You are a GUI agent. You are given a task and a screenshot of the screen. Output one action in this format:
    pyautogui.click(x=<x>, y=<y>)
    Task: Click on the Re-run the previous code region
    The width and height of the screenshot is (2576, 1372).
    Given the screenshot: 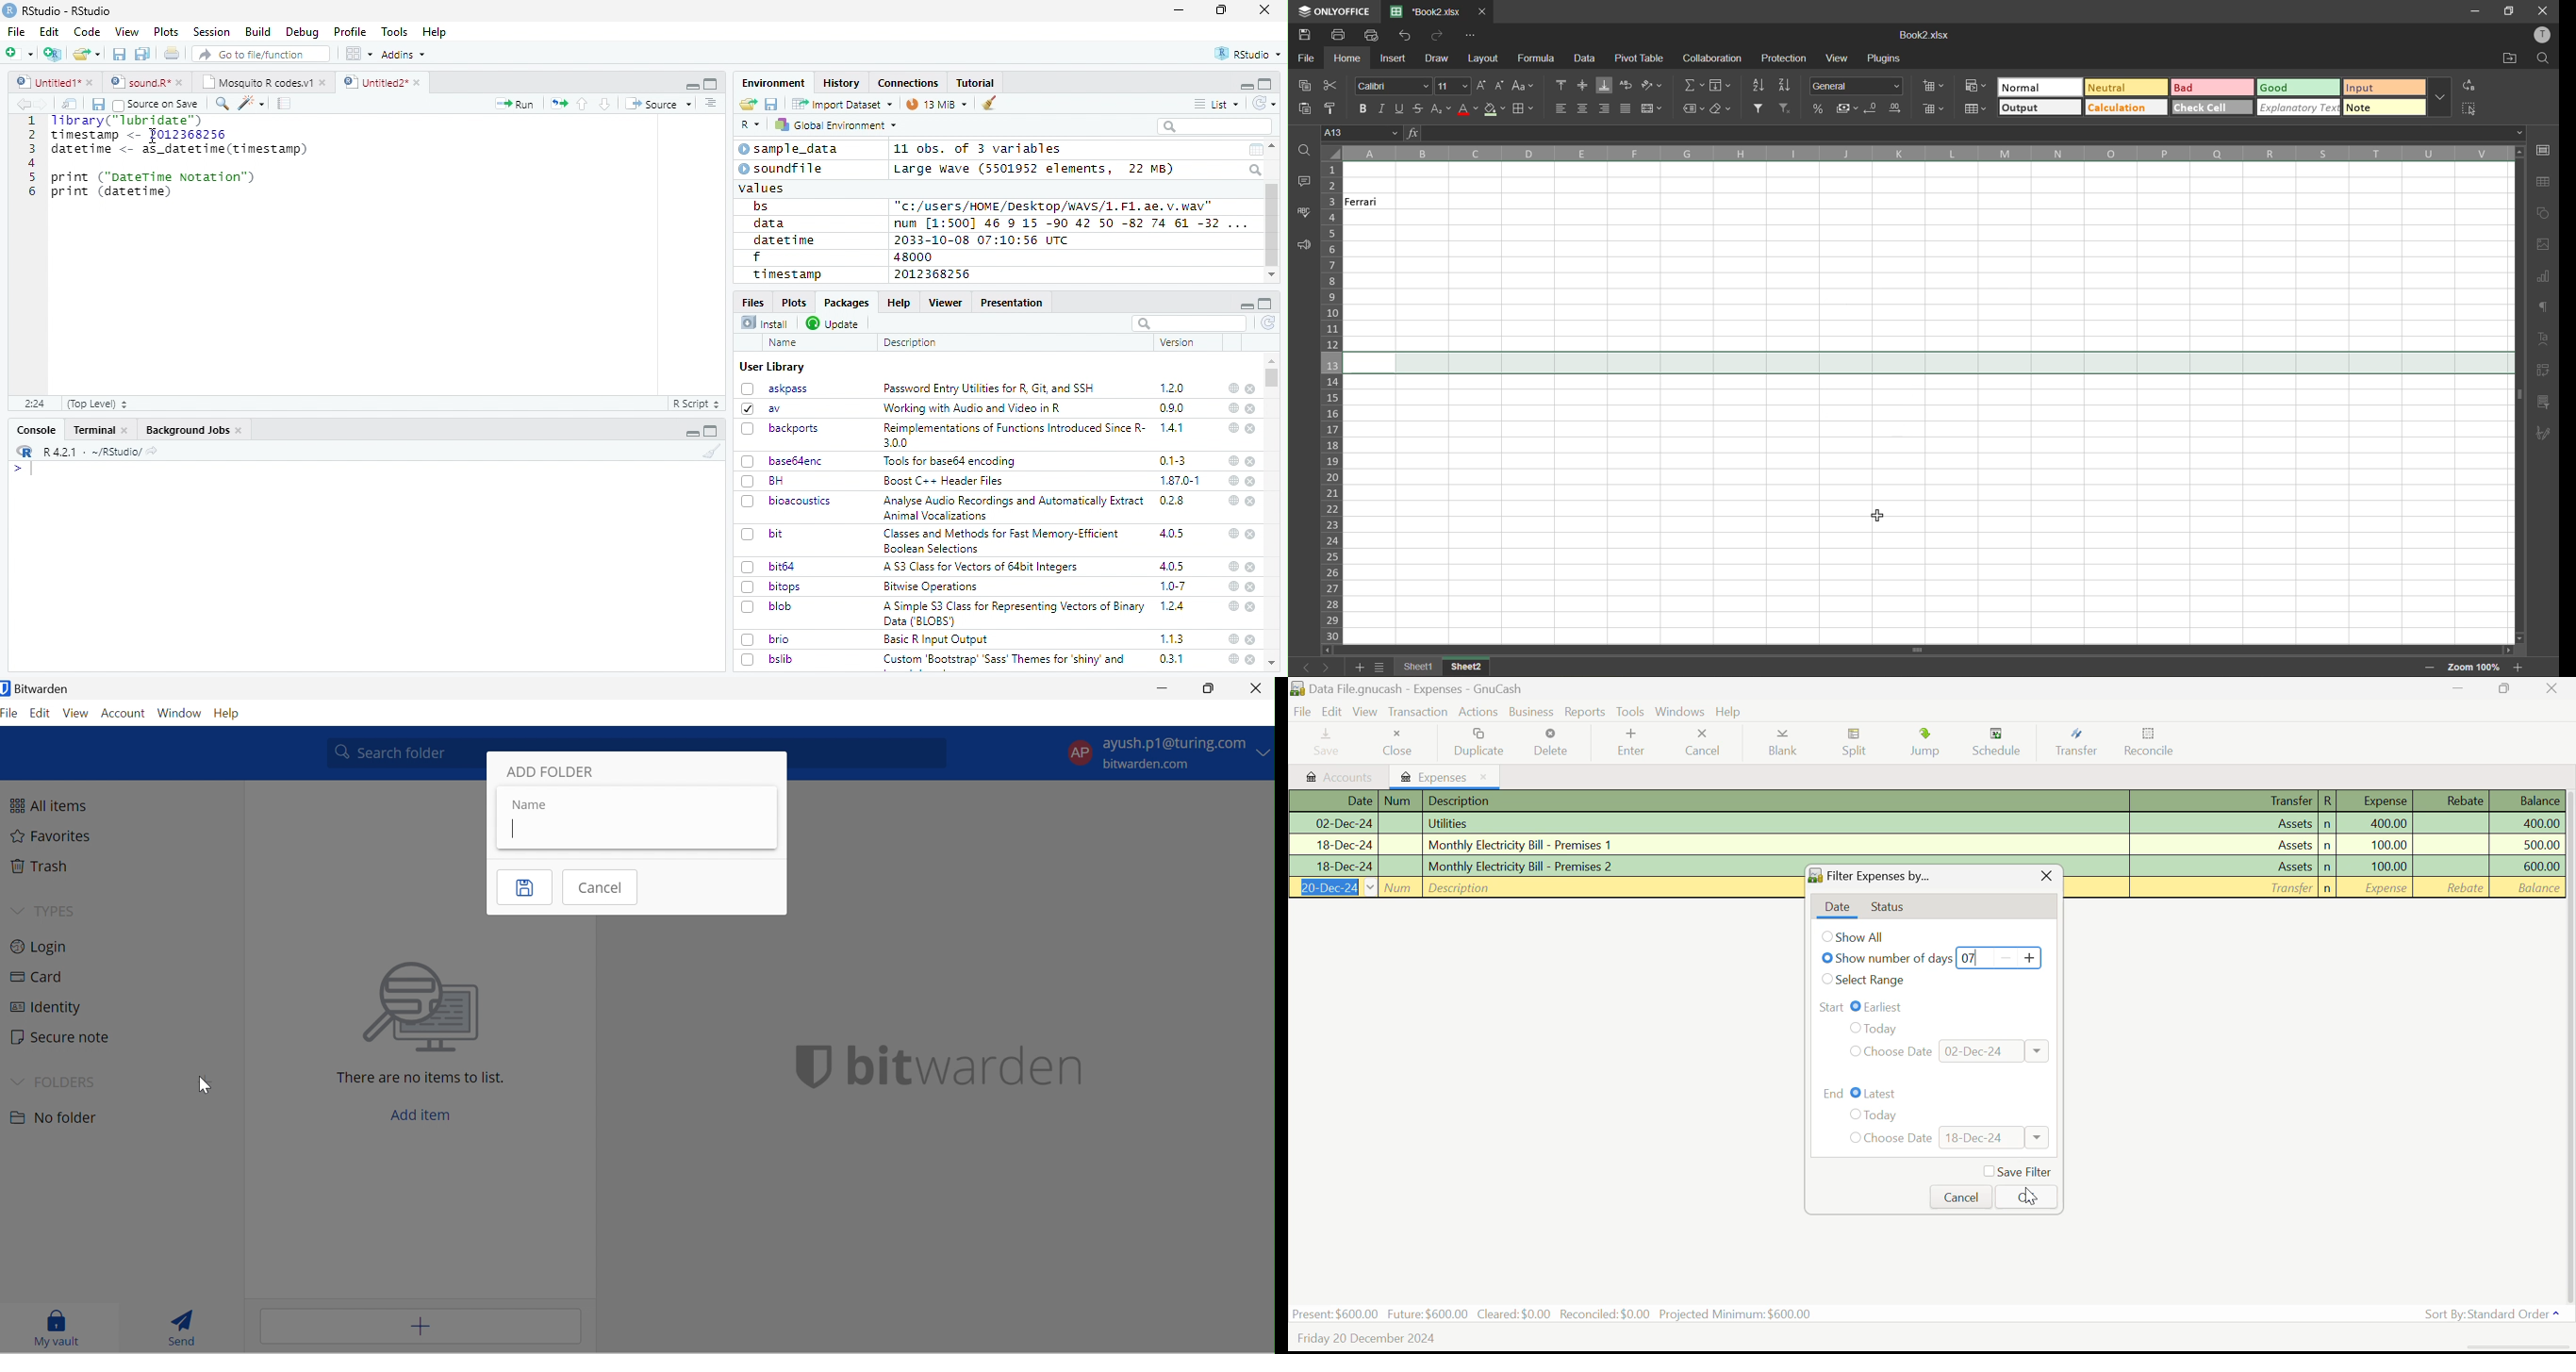 What is the action you would take?
    pyautogui.click(x=557, y=105)
    